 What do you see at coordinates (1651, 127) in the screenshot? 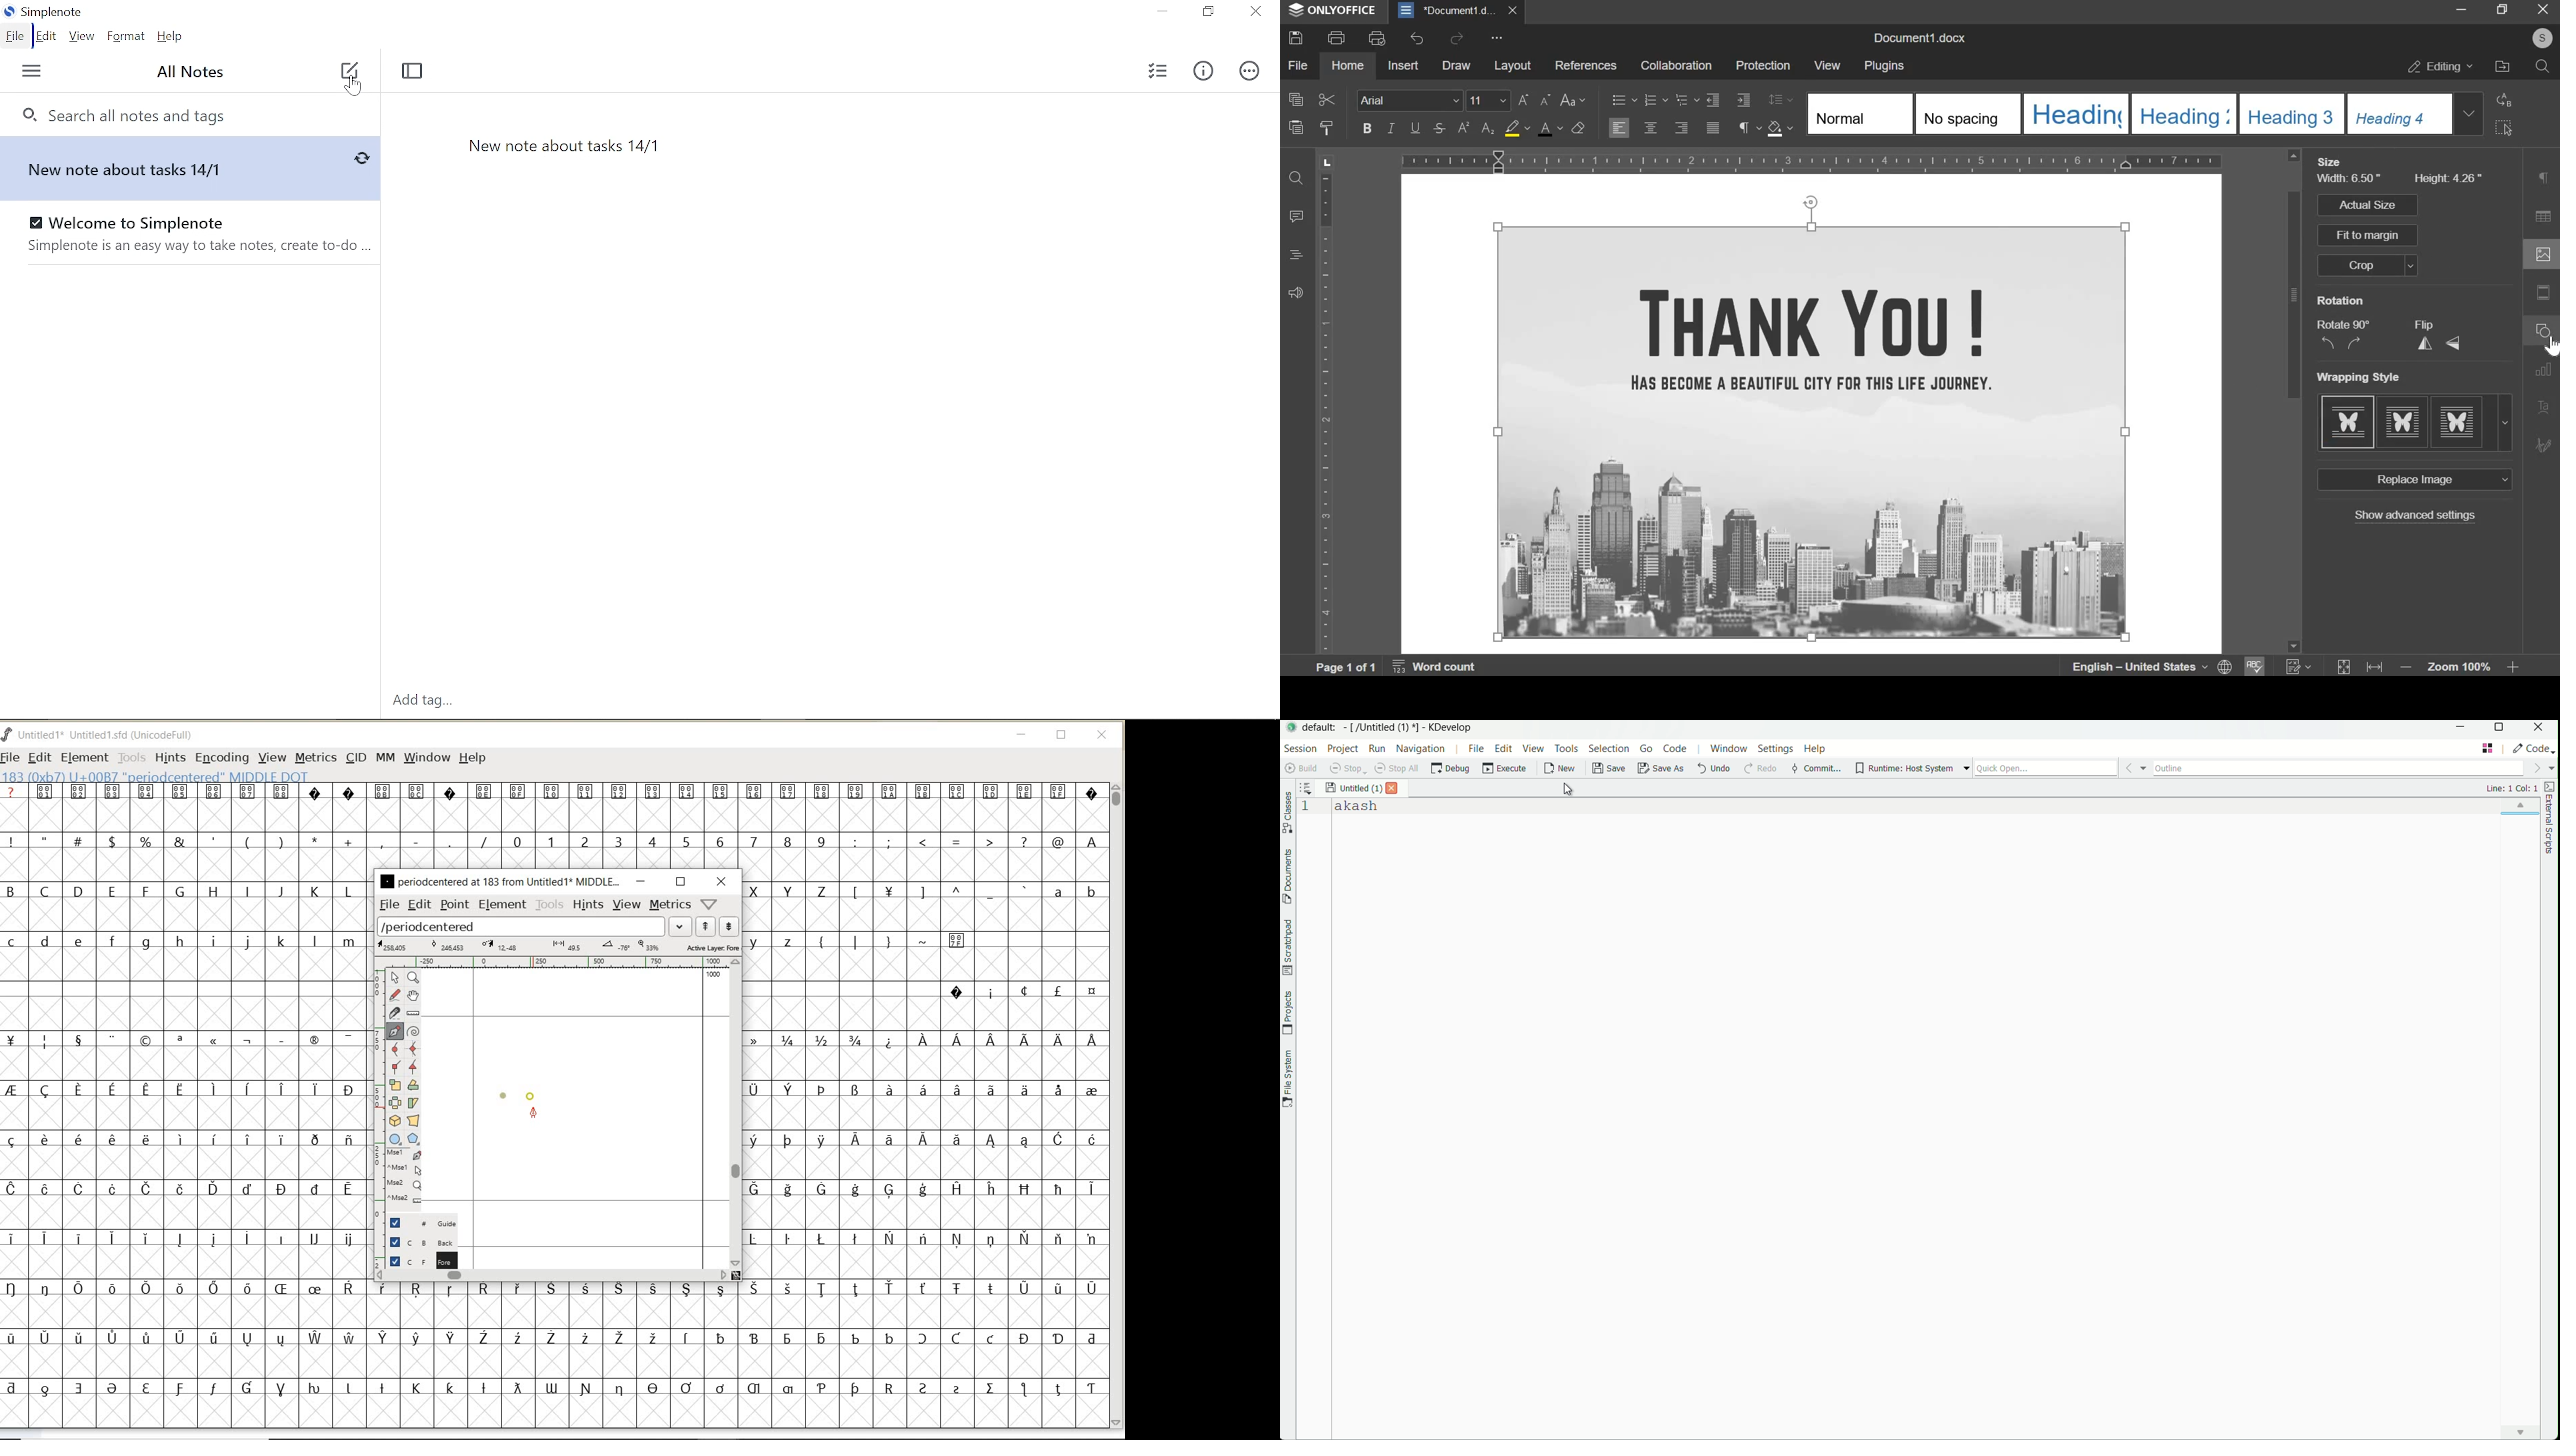
I see `align center` at bounding box center [1651, 127].